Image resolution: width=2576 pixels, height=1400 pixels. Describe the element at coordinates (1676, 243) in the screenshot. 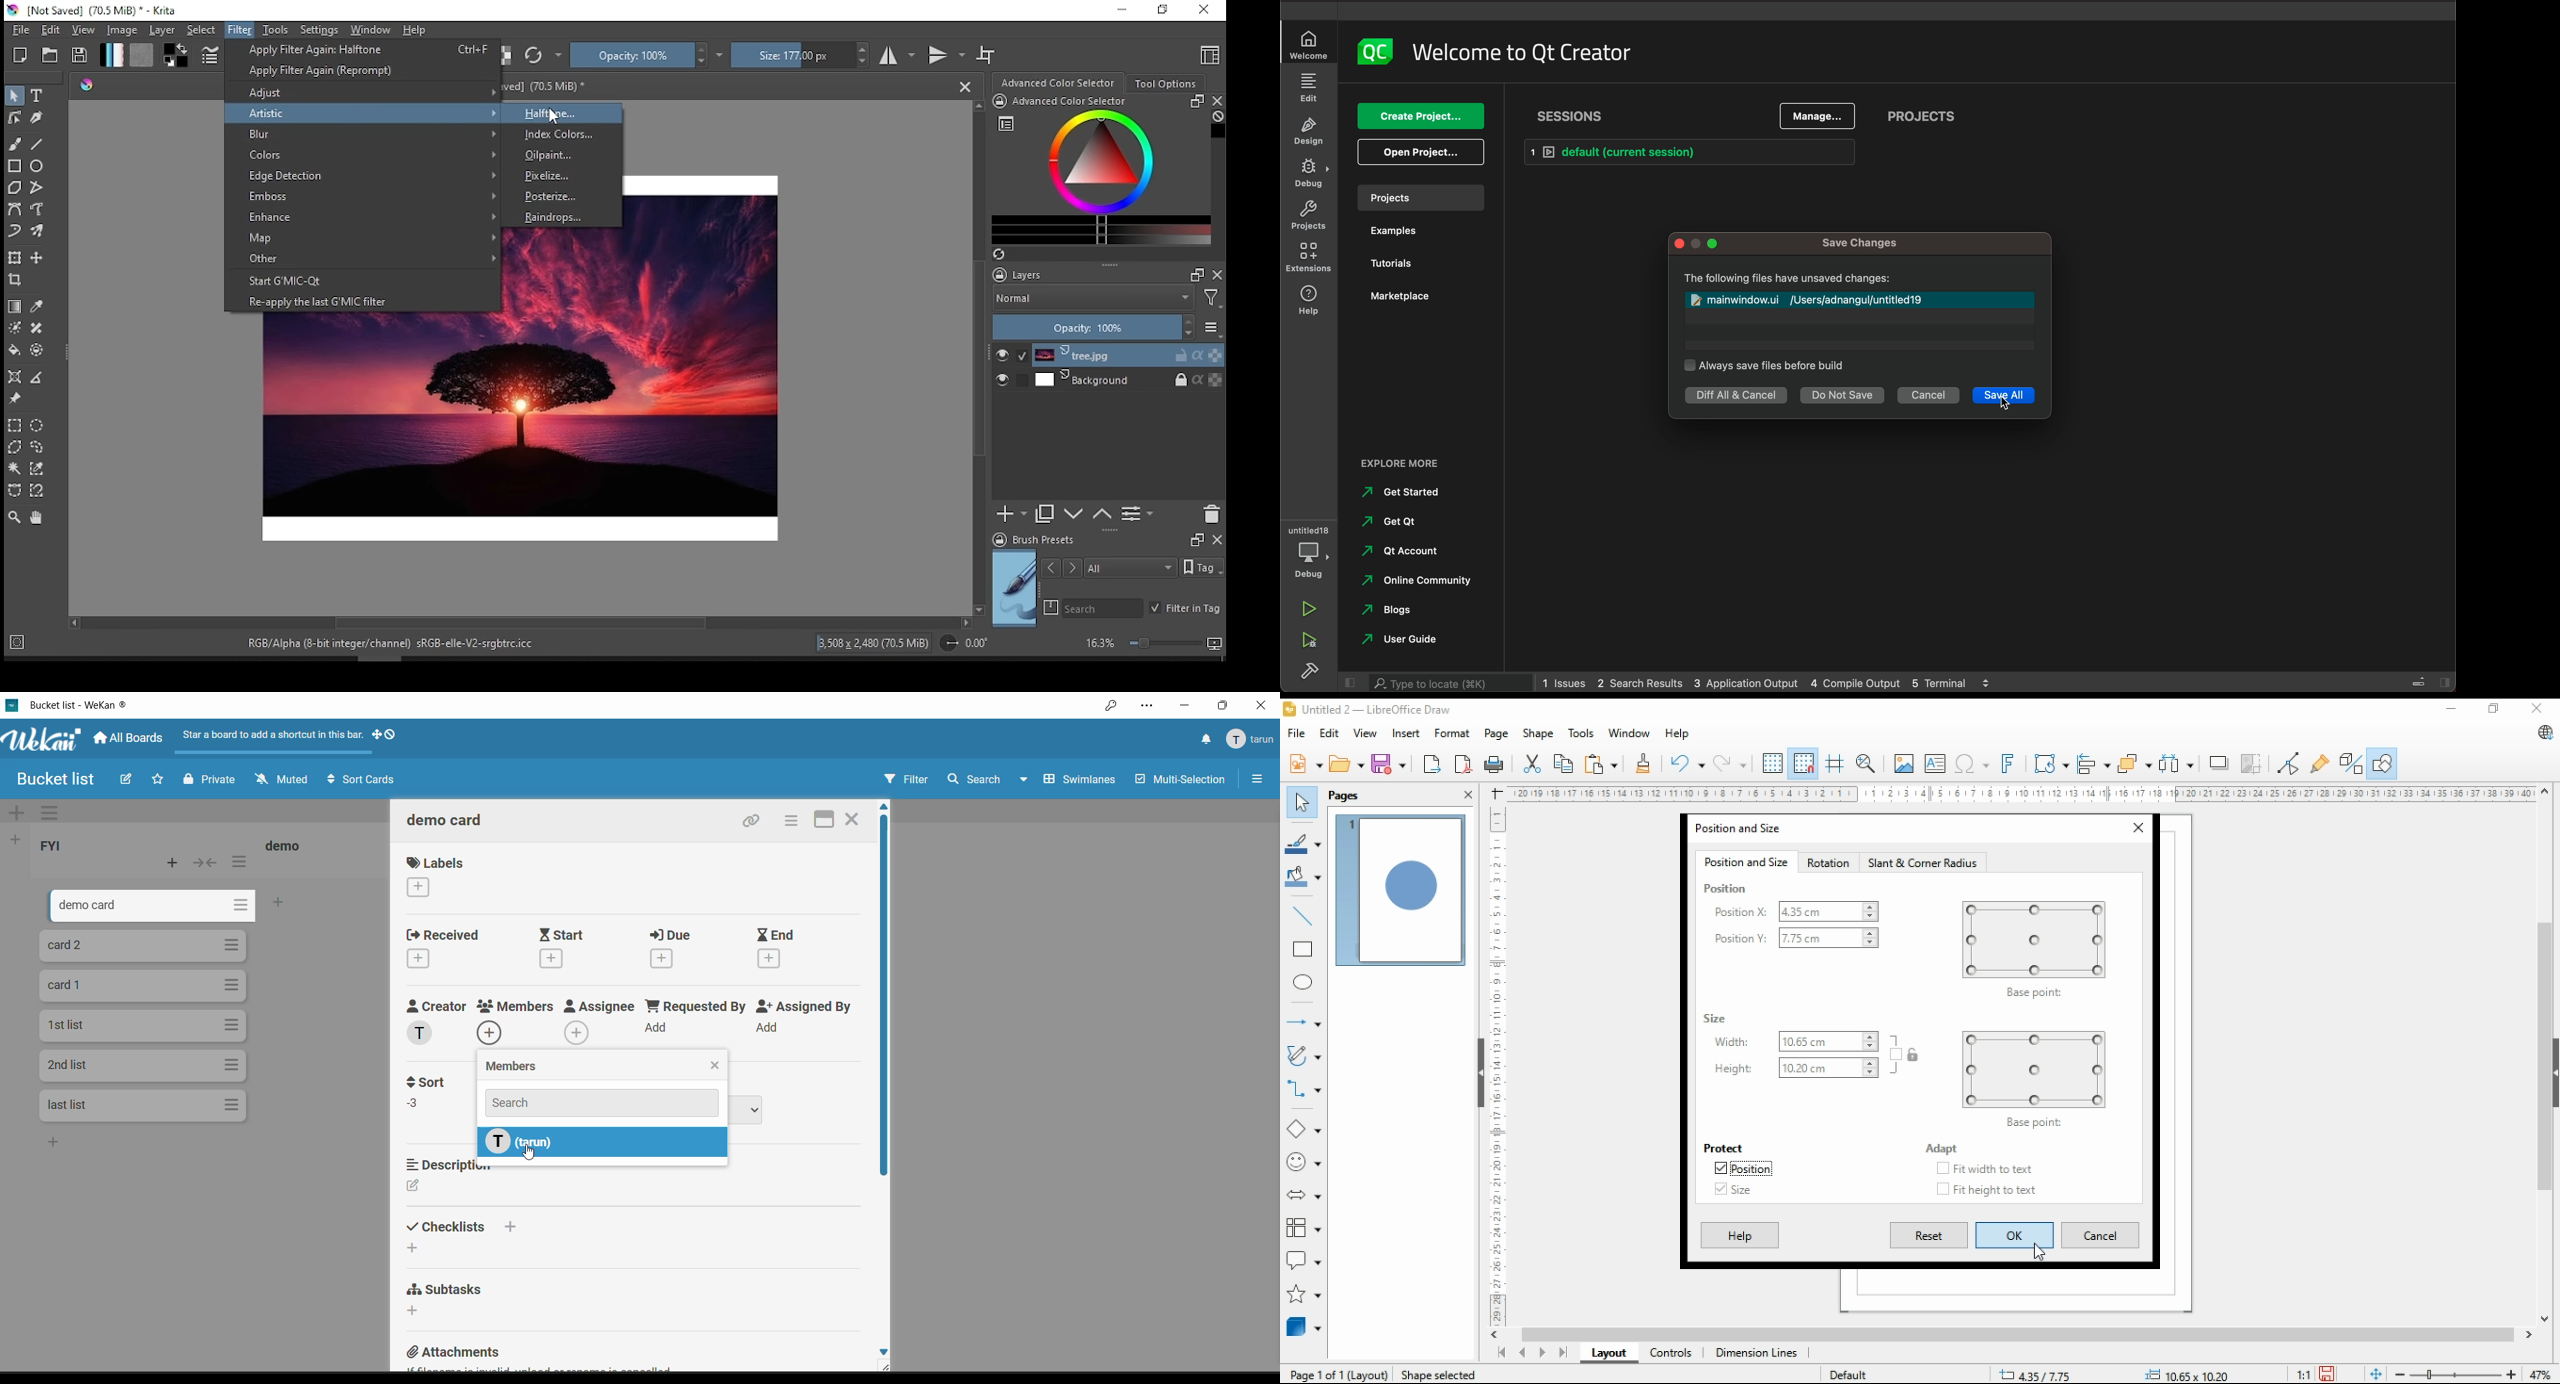

I see `close` at that location.